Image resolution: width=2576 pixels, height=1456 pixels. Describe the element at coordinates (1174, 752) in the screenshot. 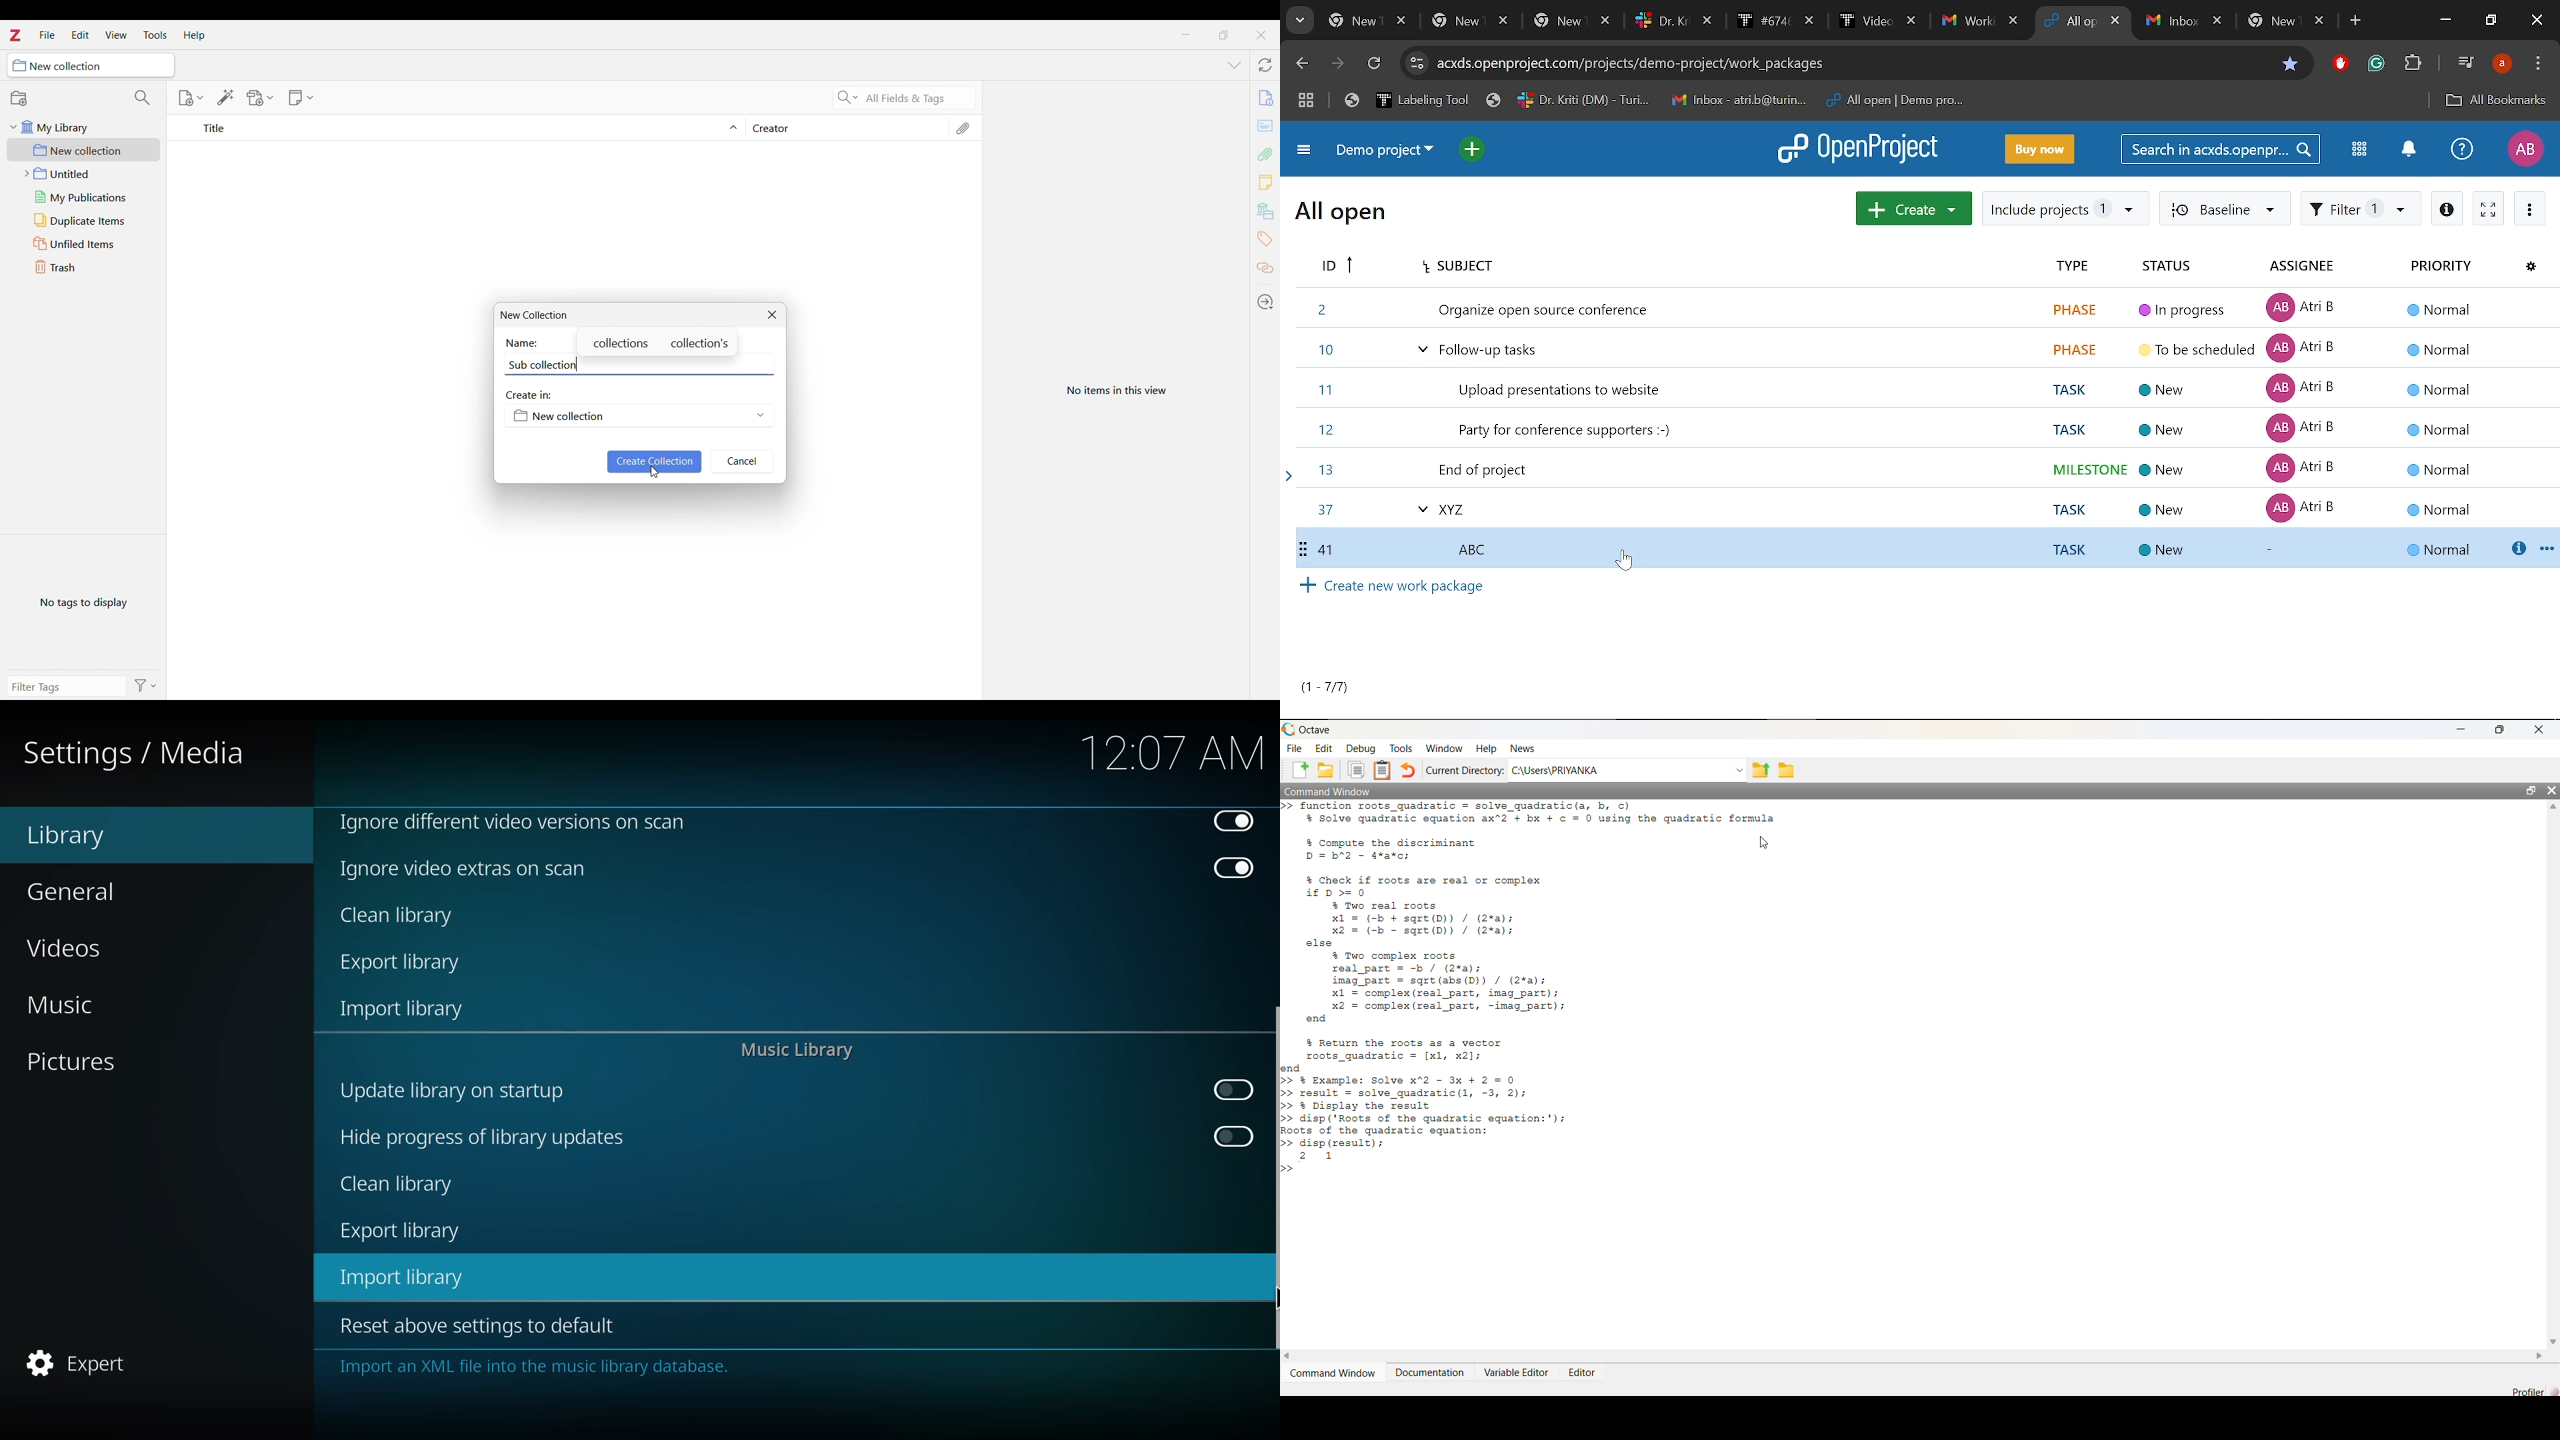

I see `time` at that location.